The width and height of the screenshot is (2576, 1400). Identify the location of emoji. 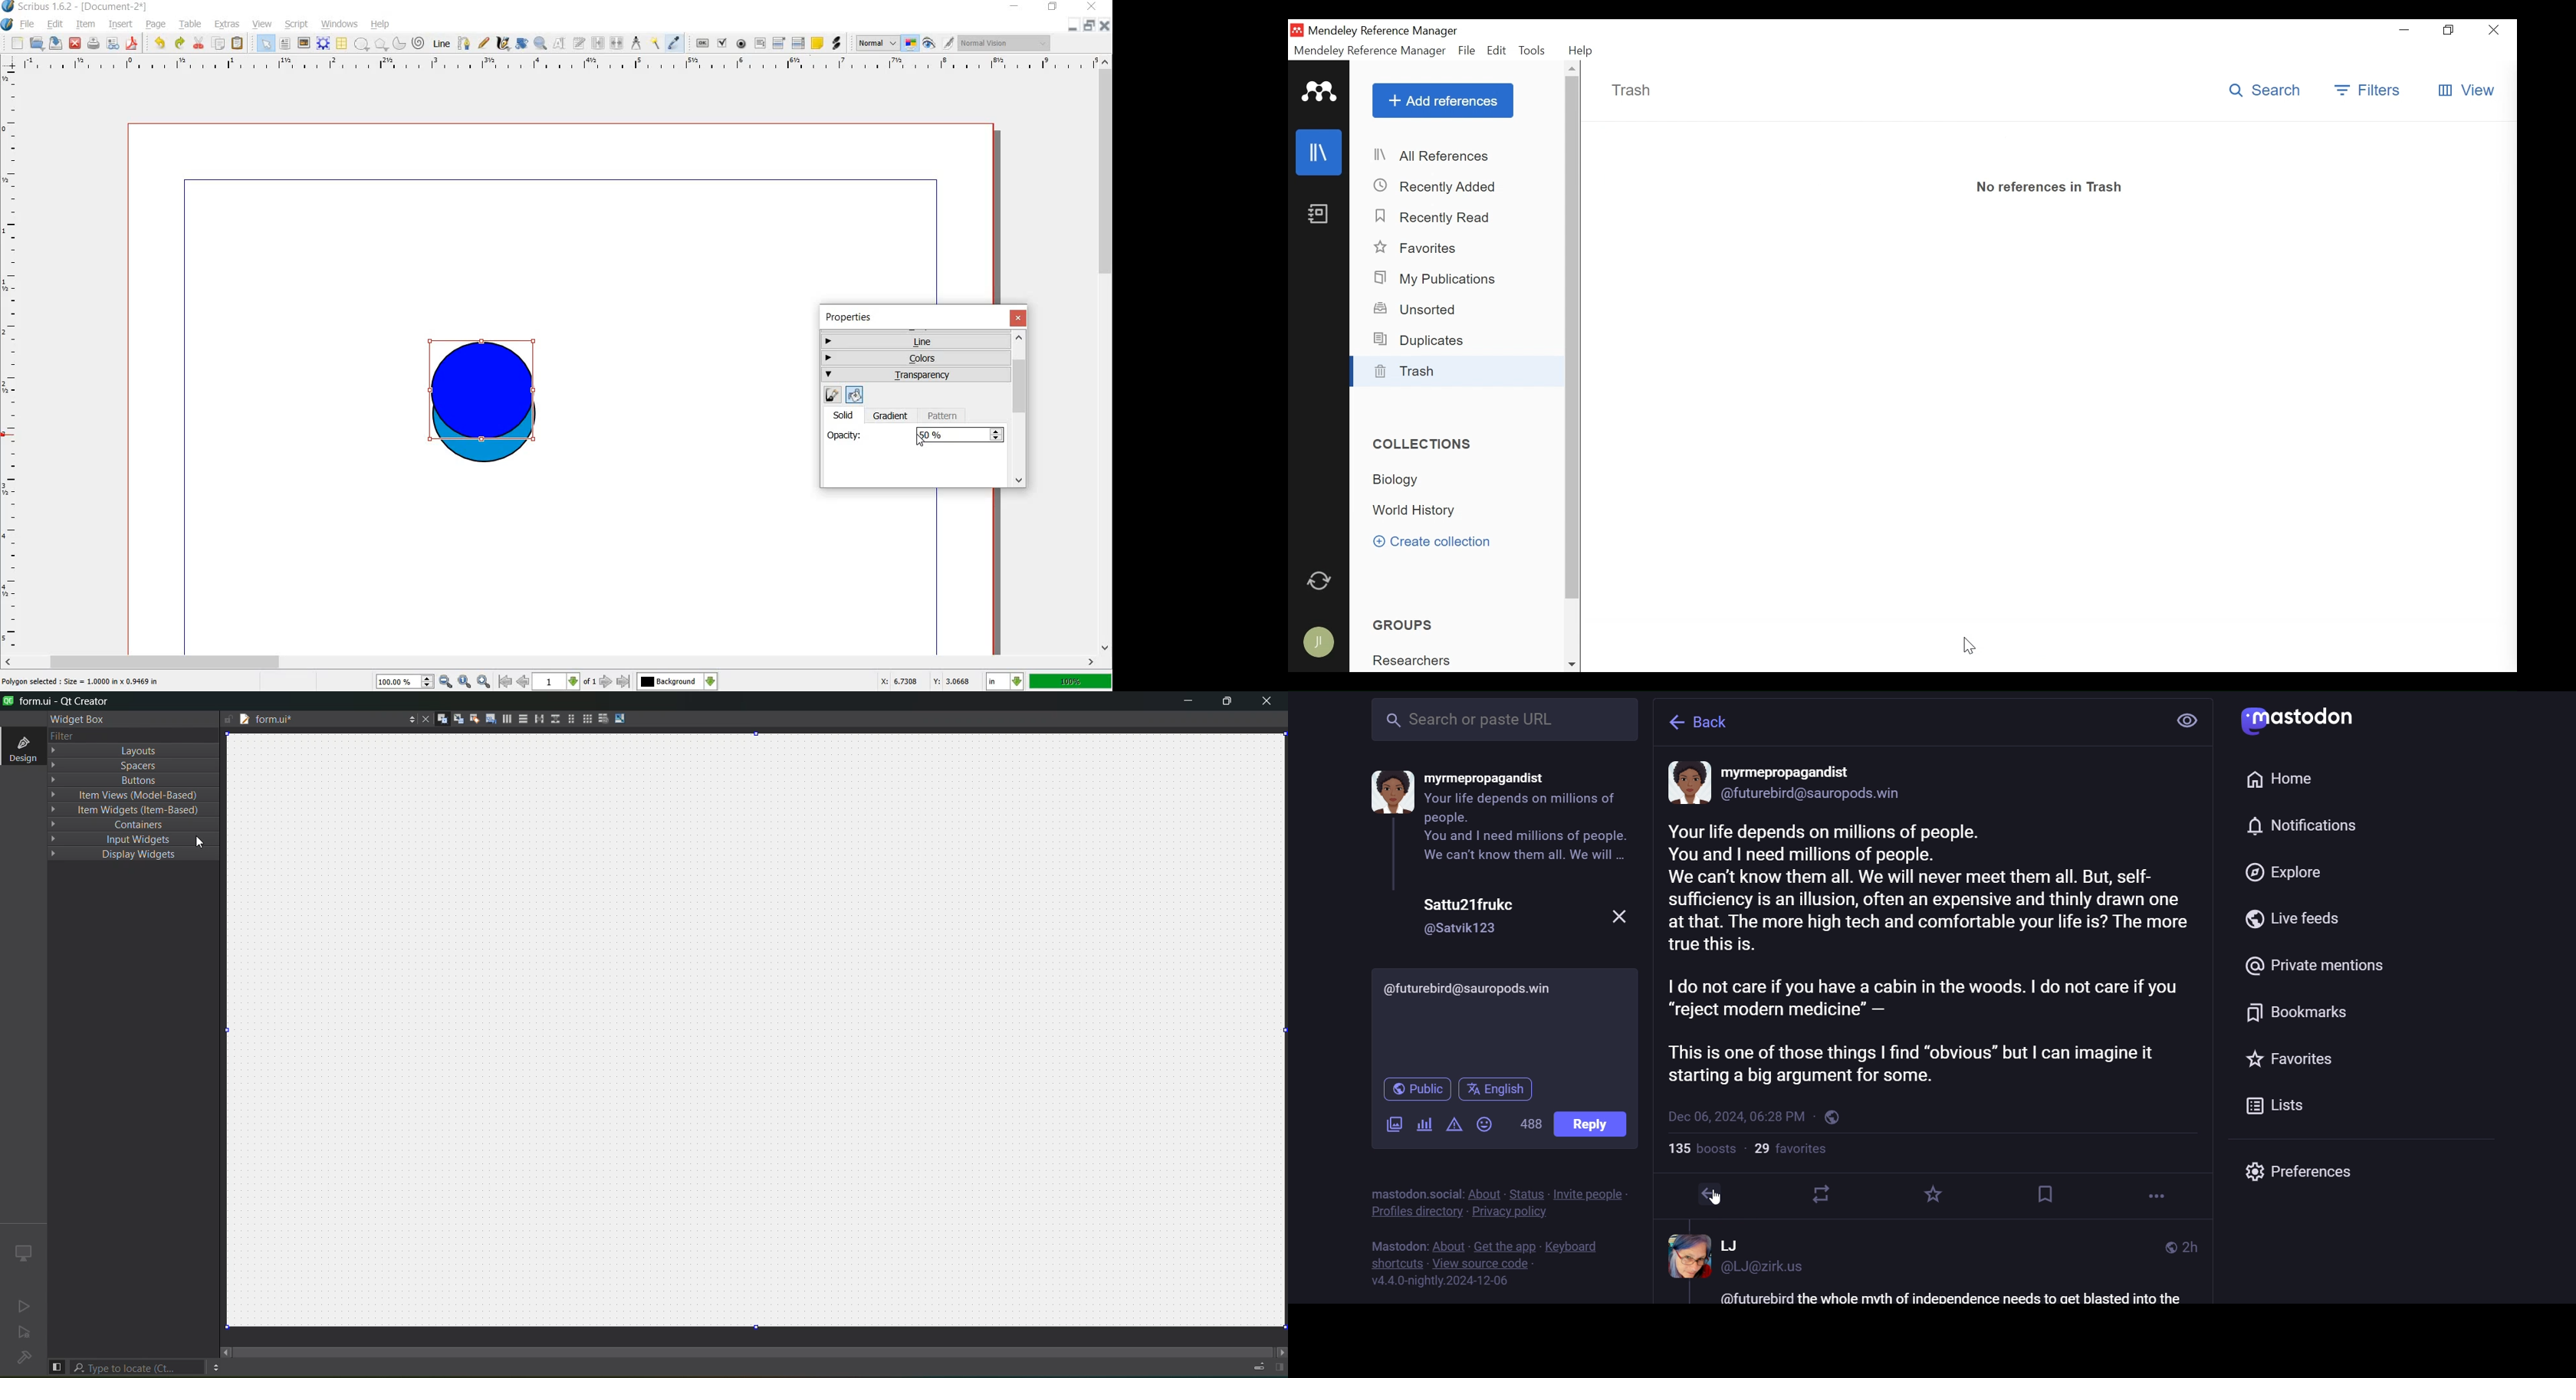
(1485, 1125).